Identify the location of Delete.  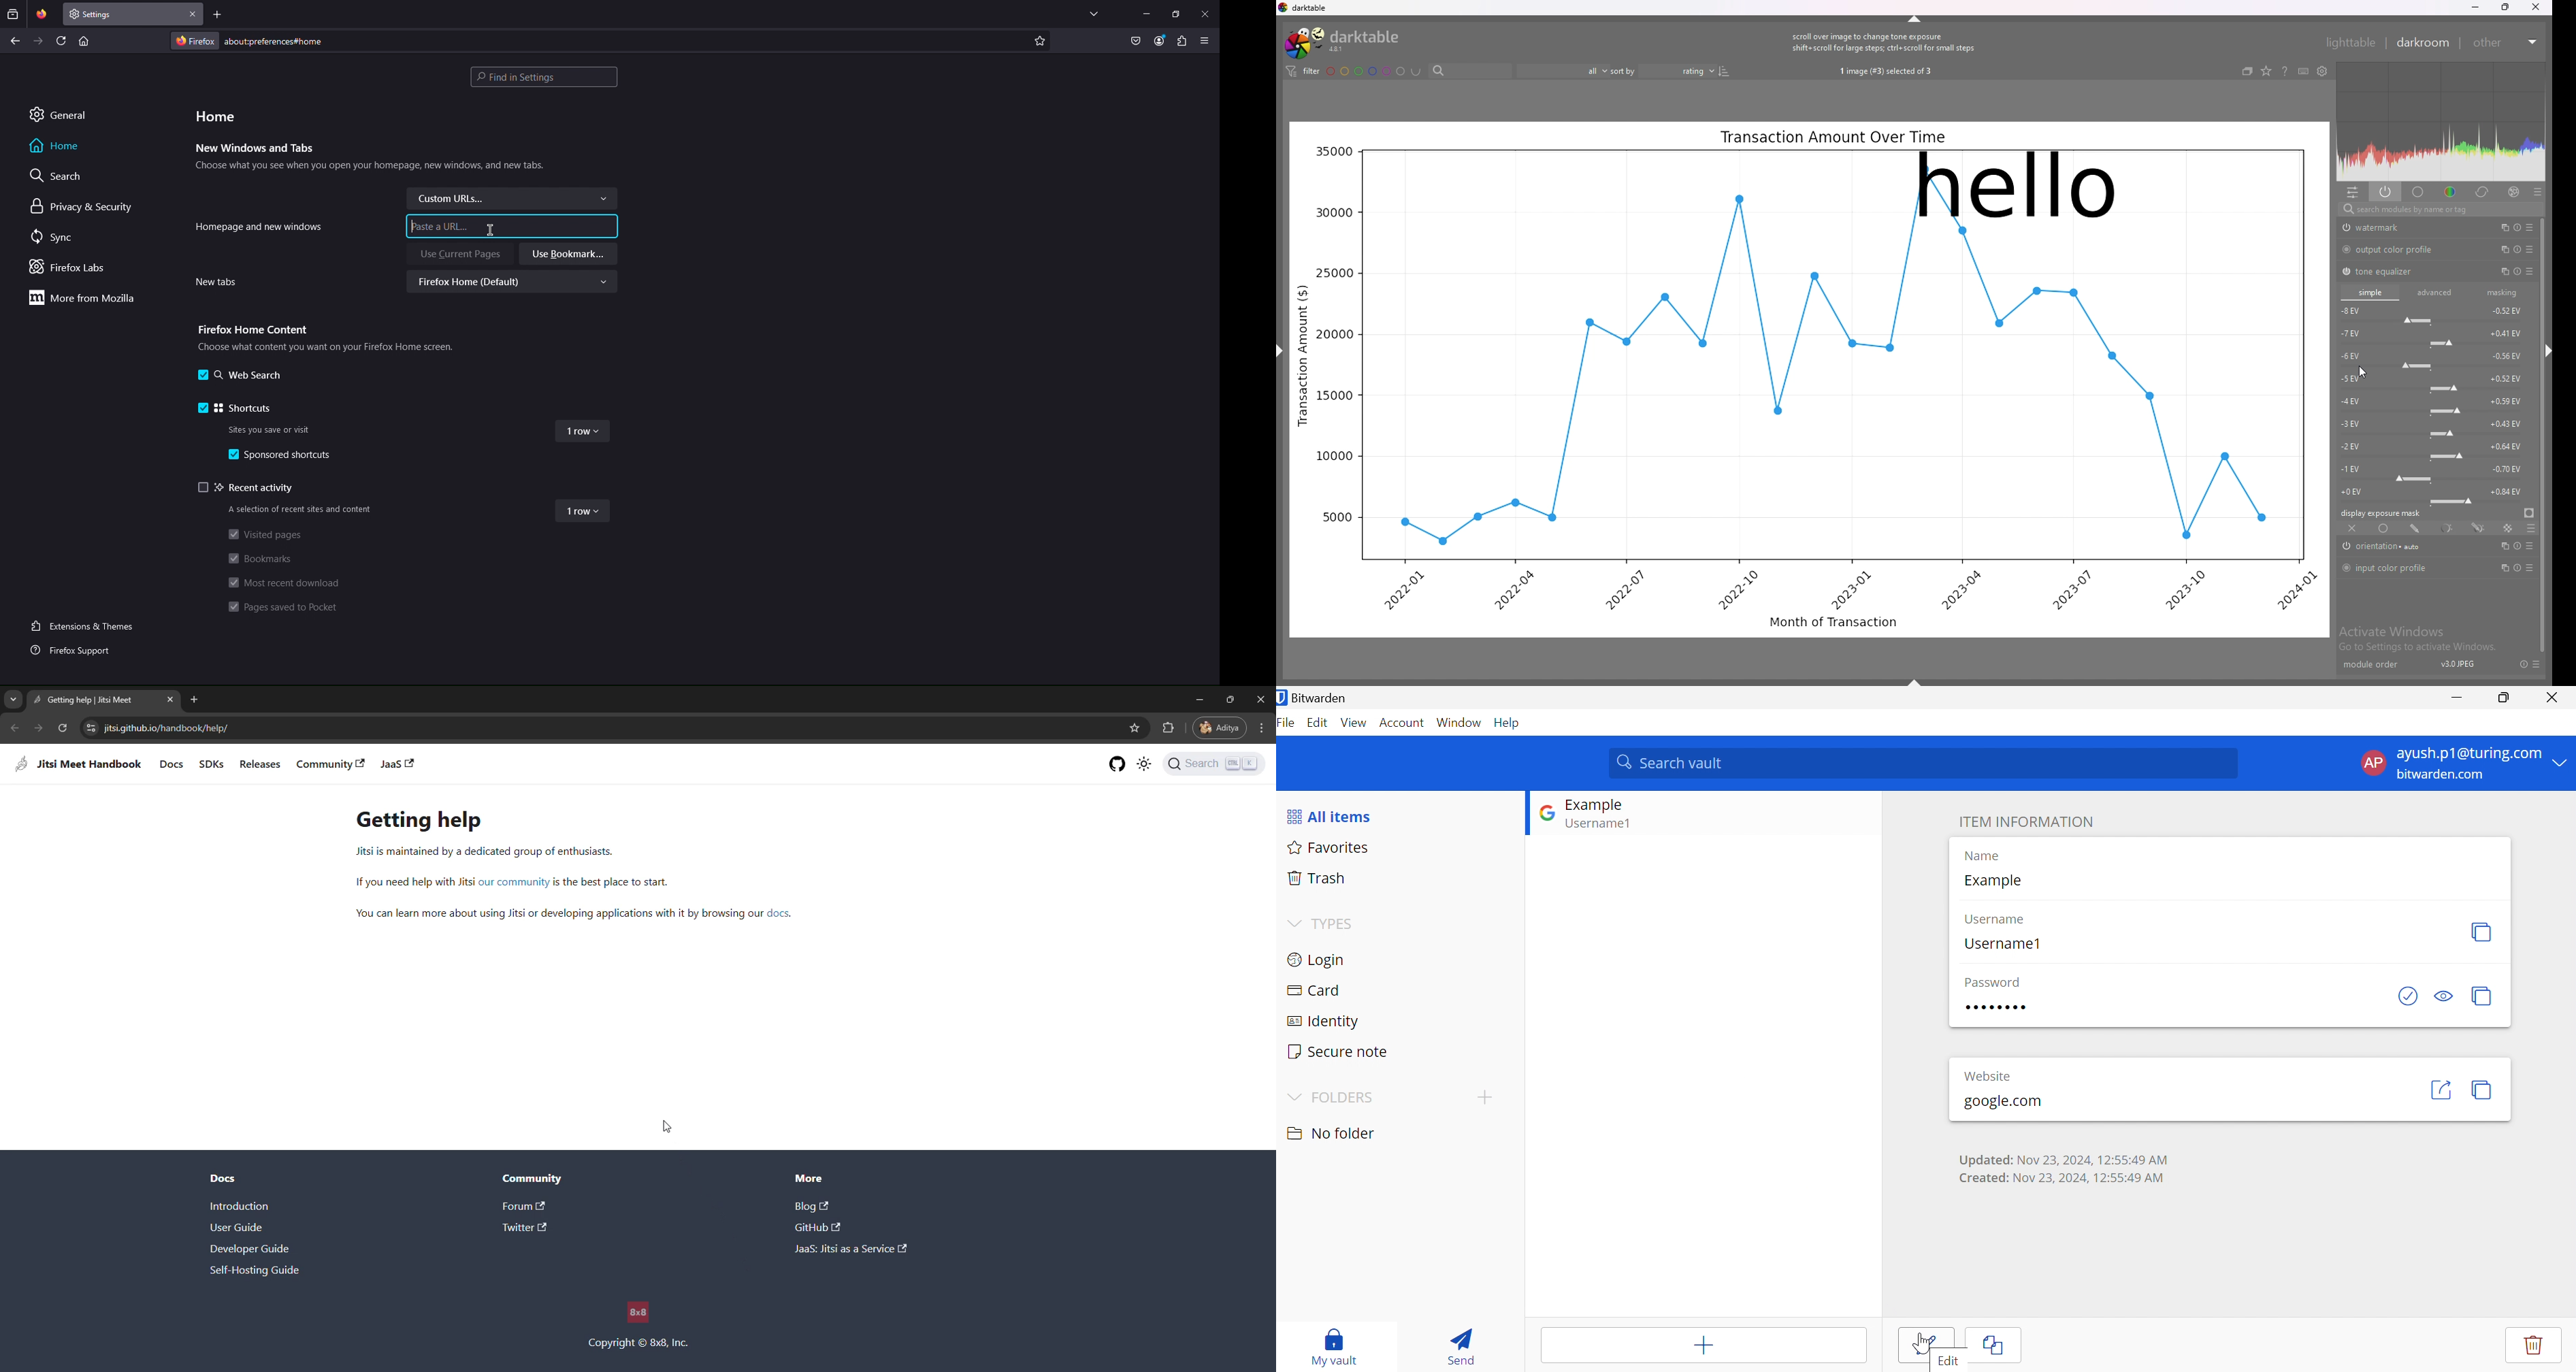
(2531, 1344).